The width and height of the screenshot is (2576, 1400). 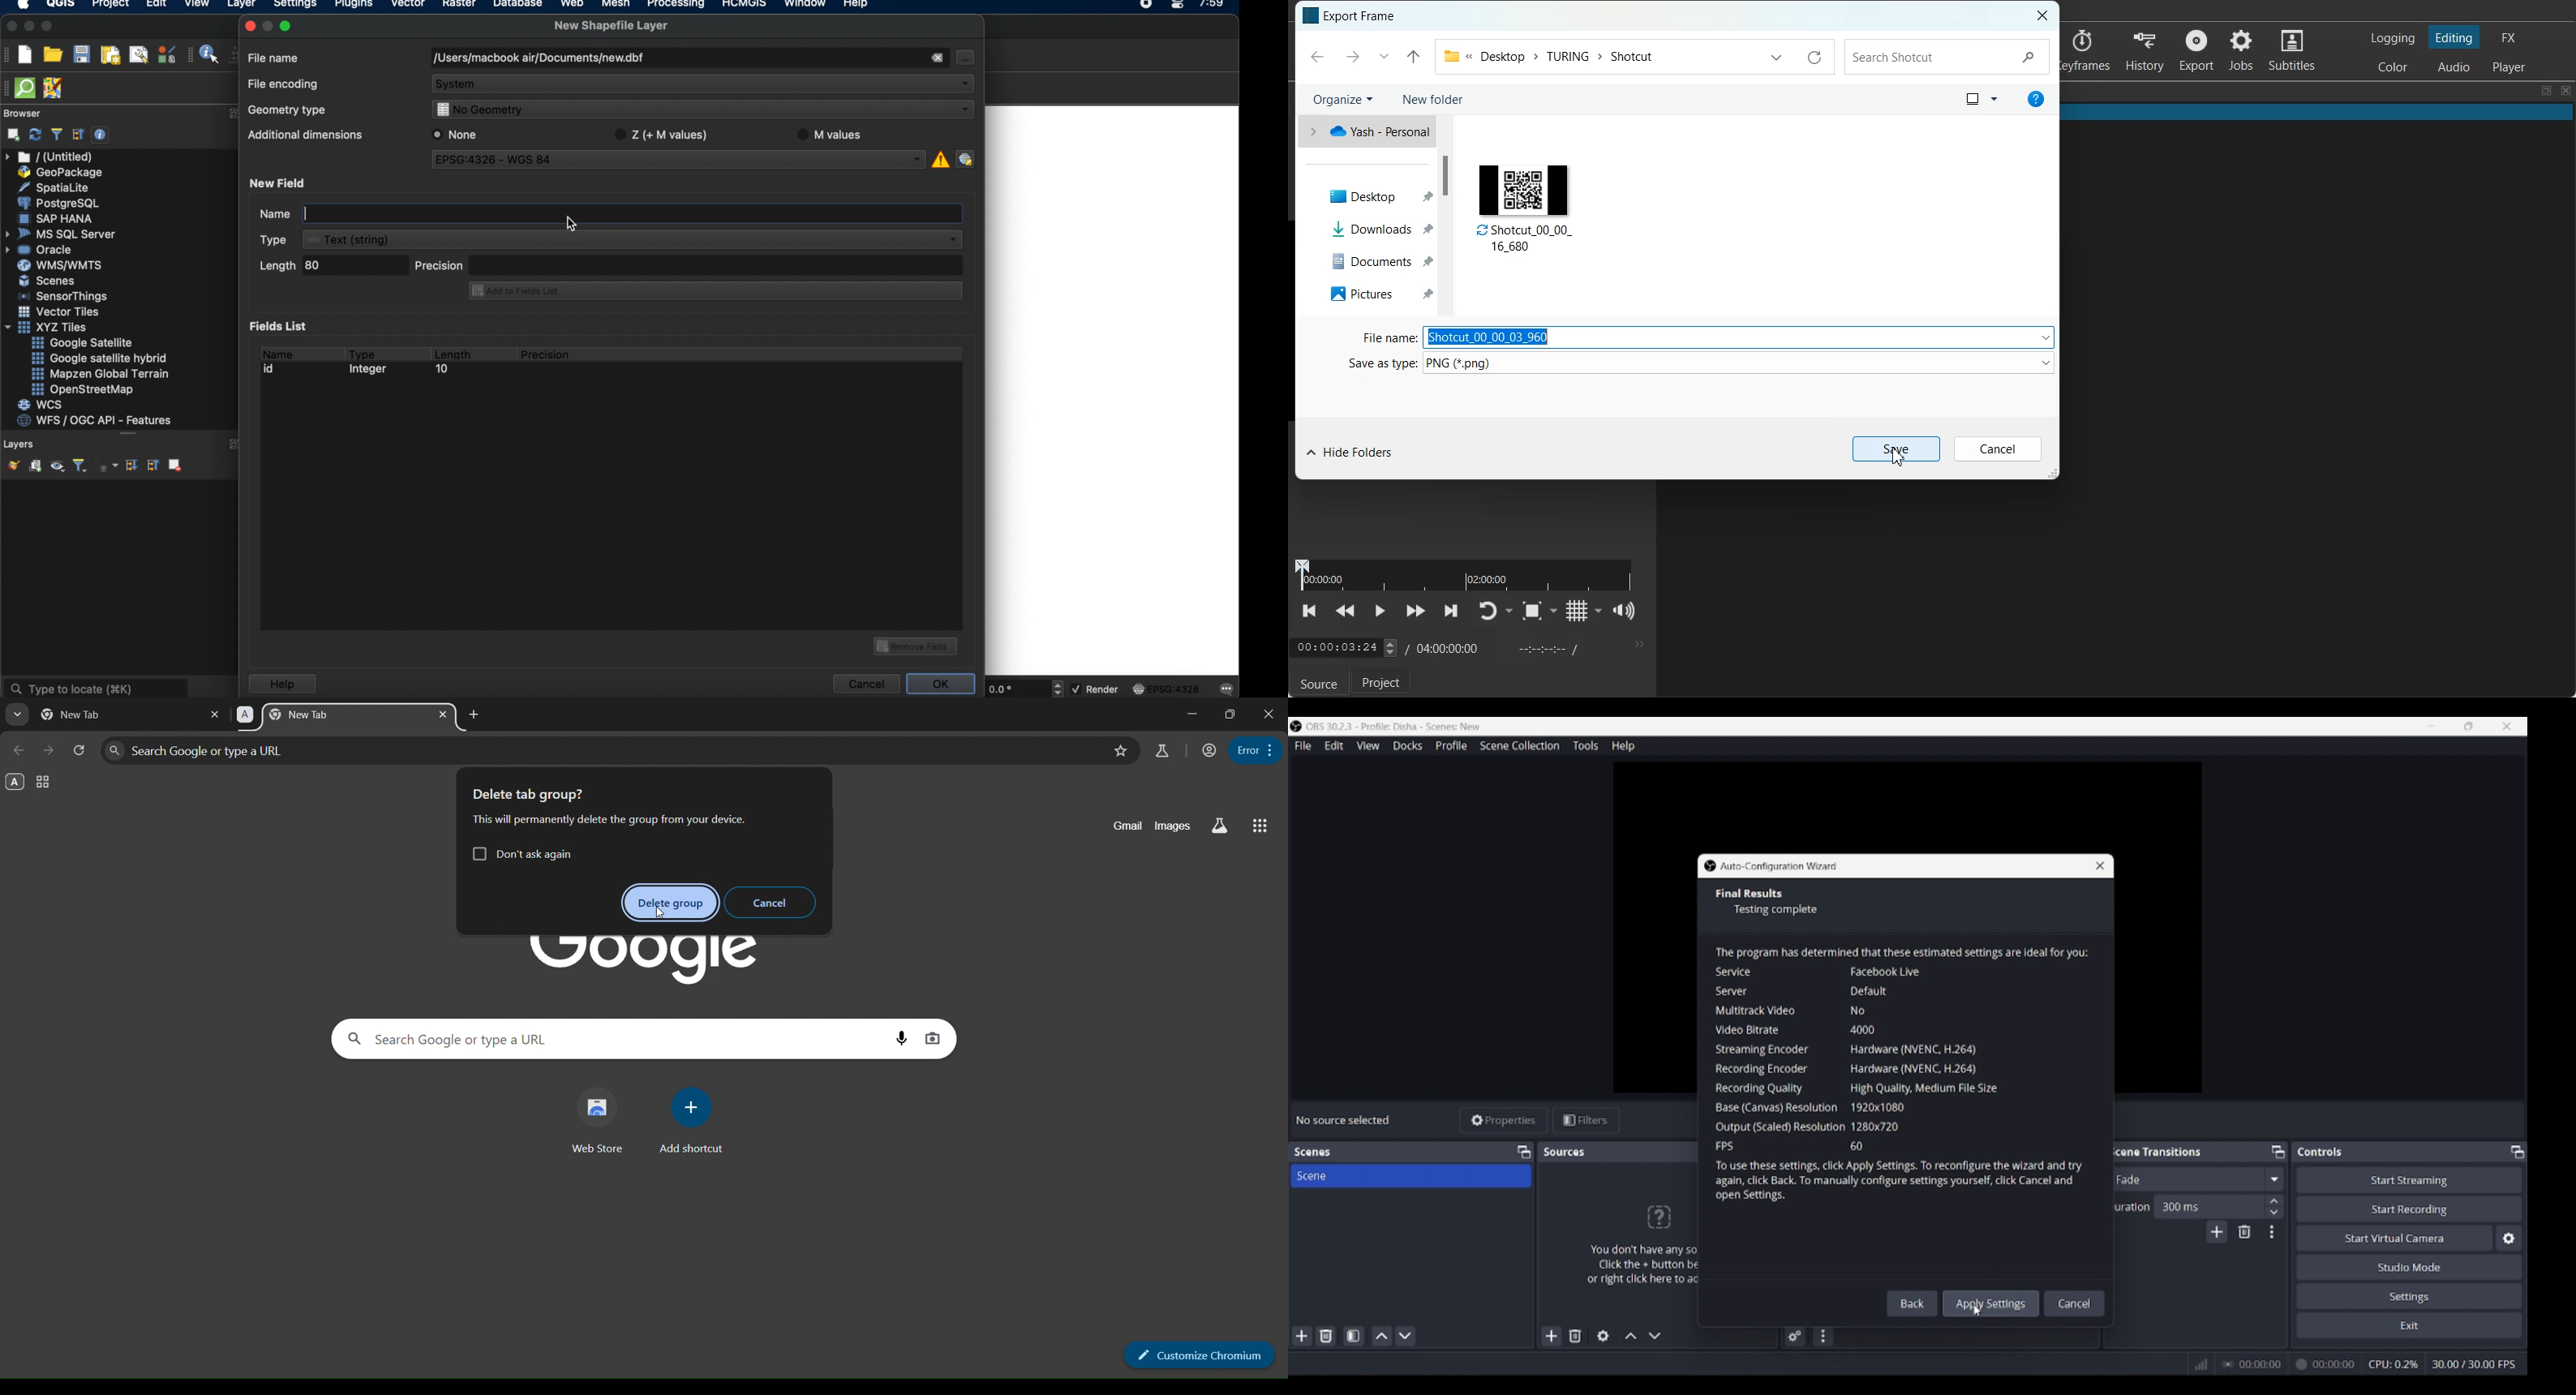 What do you see at coordinates (2398, 1365) in the screenshot?
I see `CPU: 0.0%` at bounding box center [2398, 1365].